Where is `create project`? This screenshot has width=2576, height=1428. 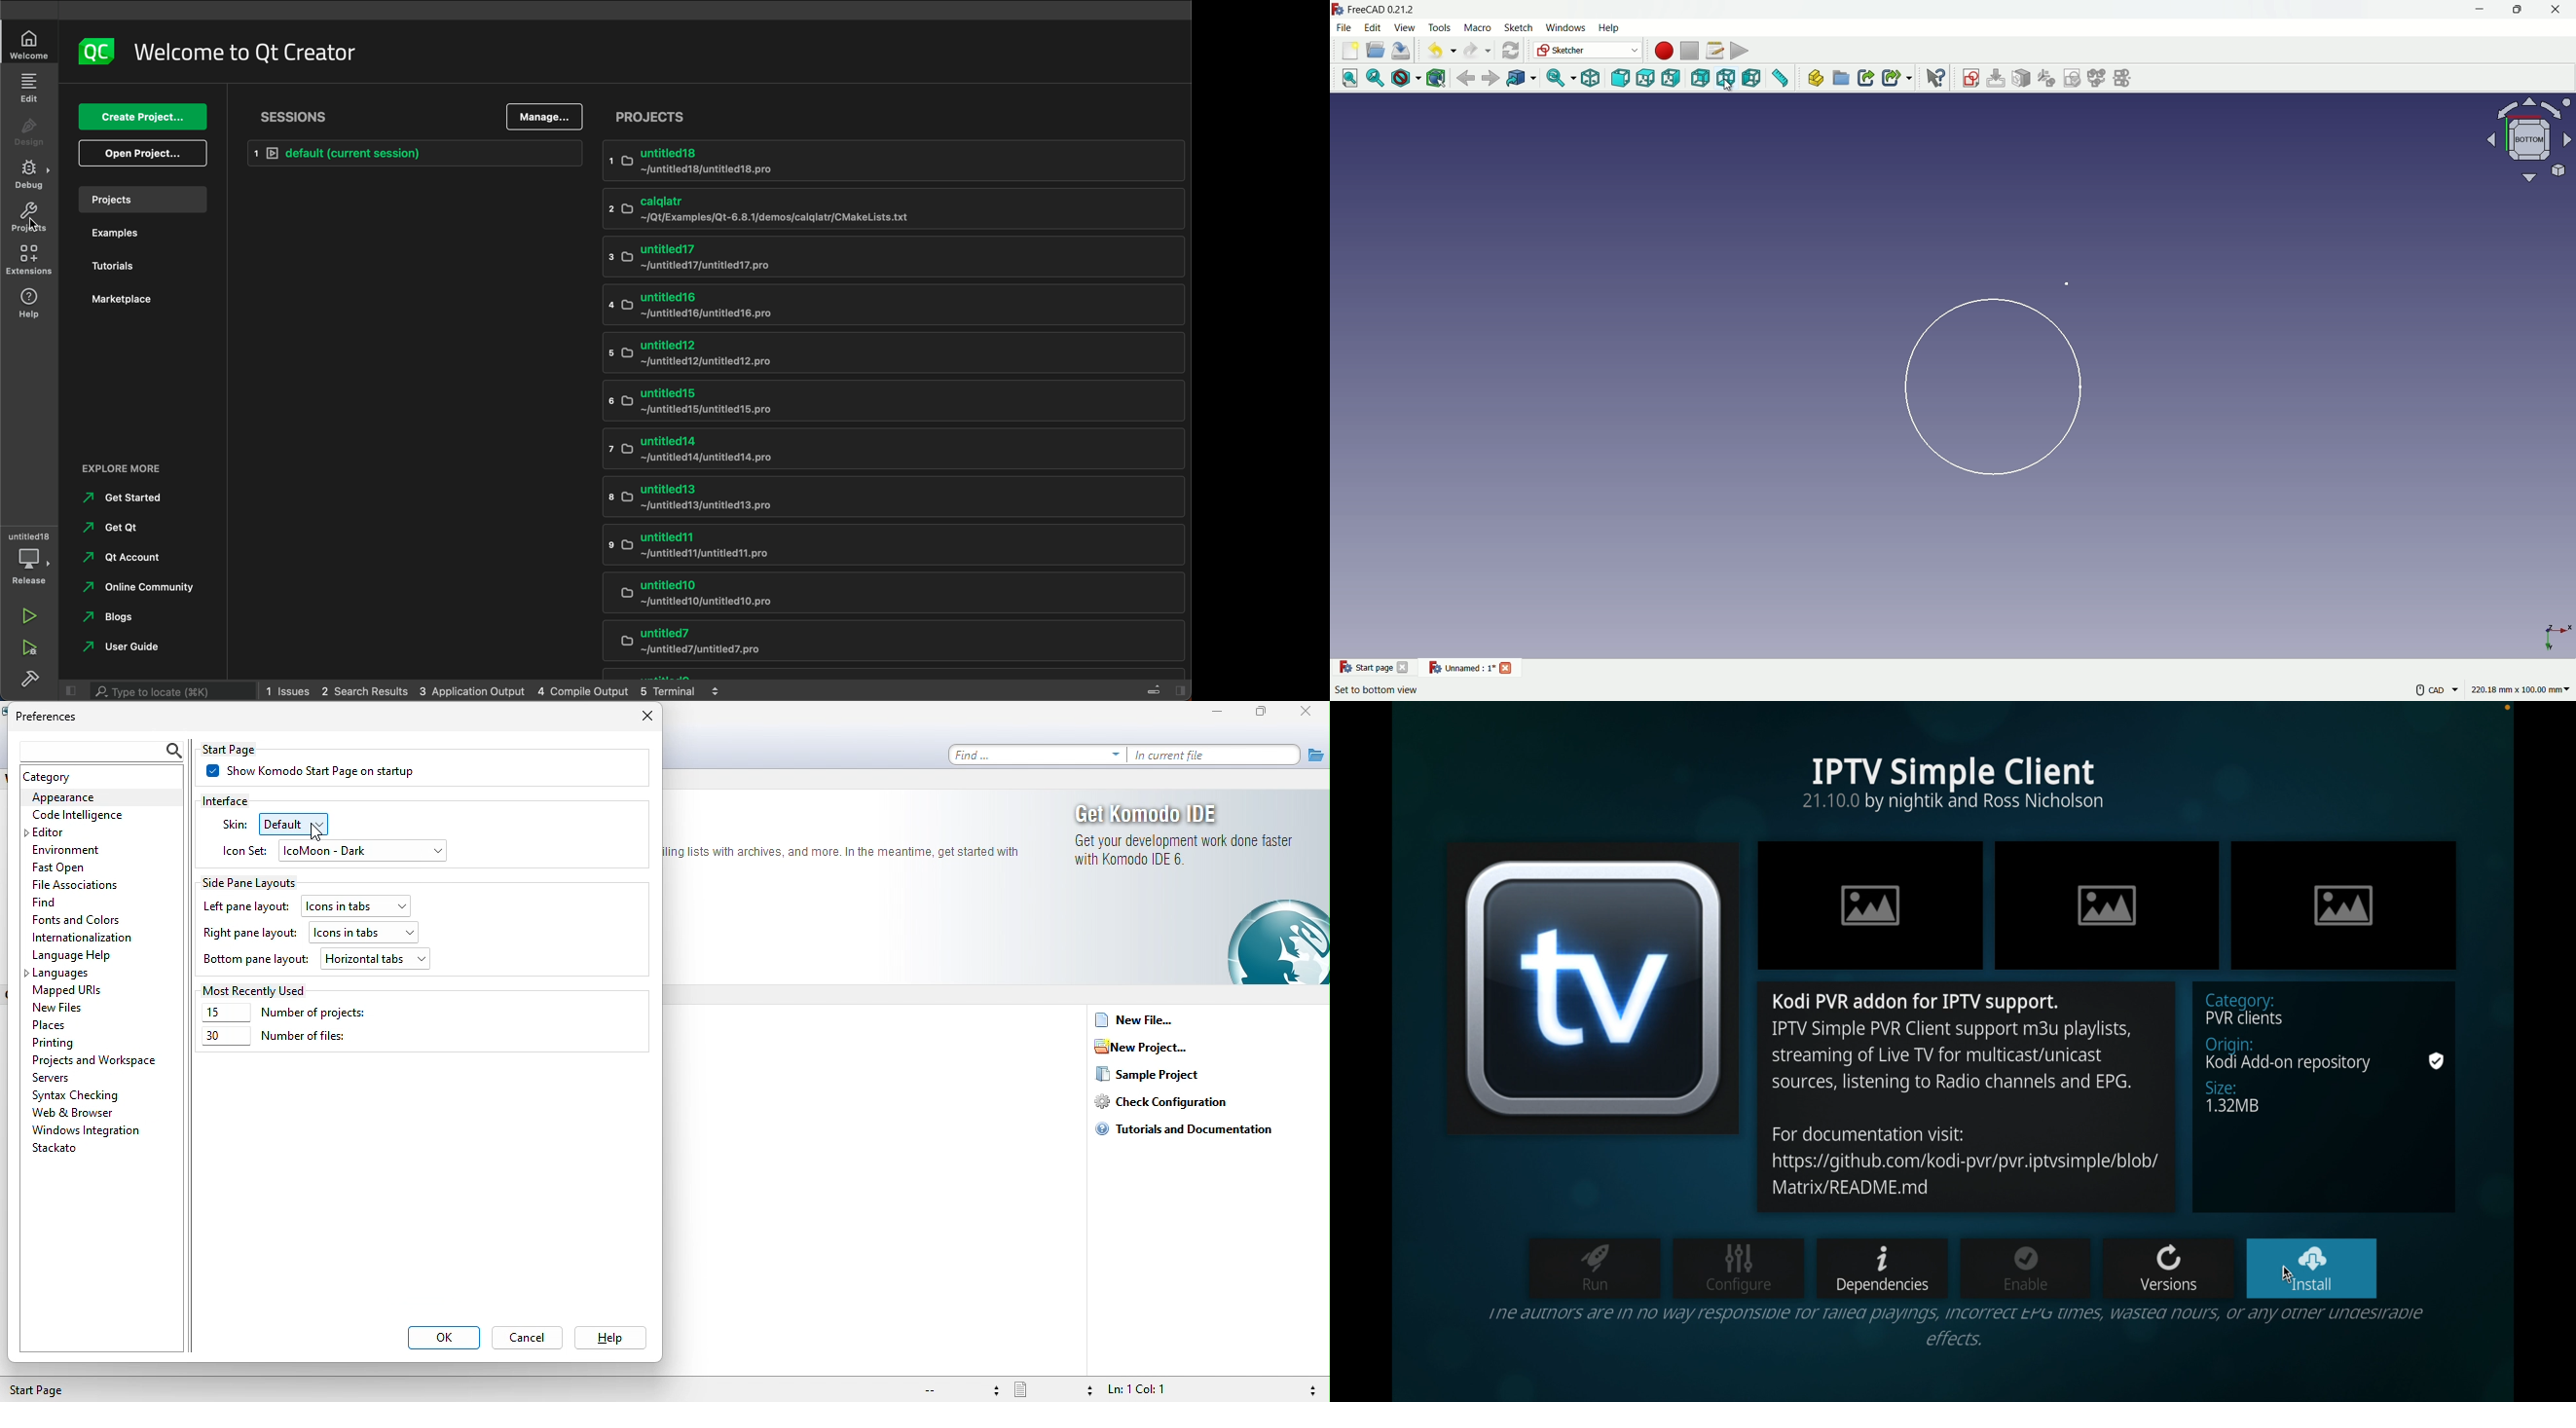
create project is located at coordinates (144, 117).